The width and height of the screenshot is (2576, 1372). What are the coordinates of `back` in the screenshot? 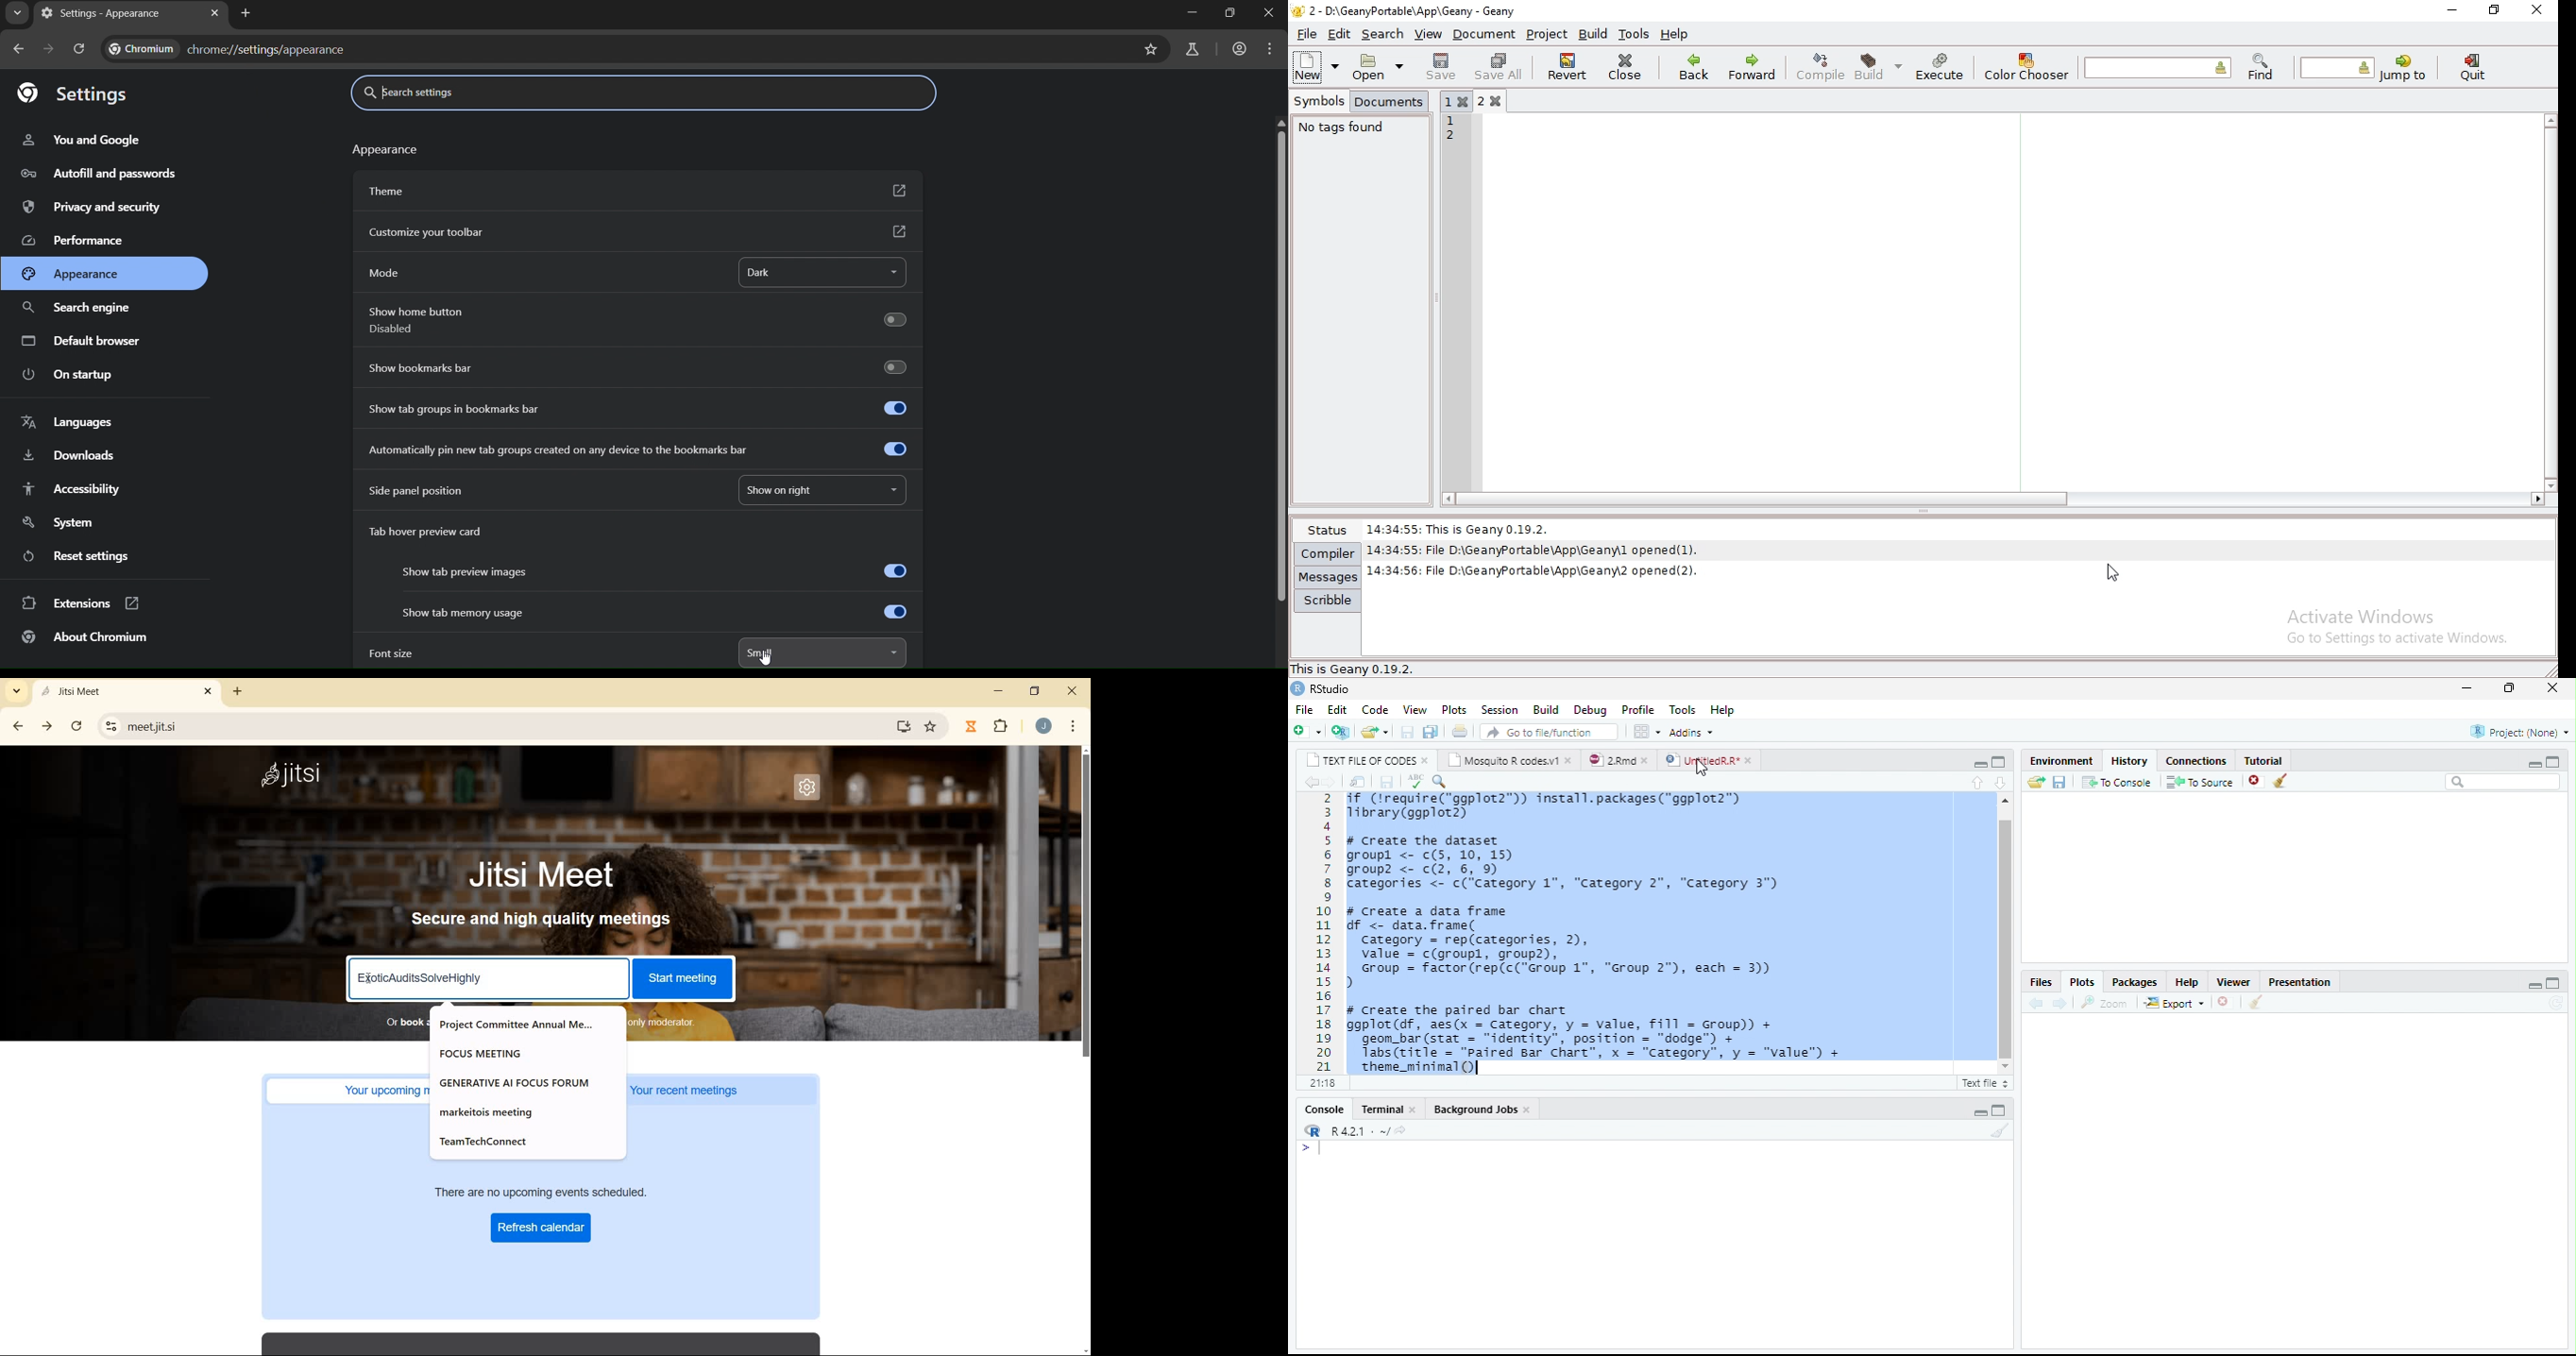 It's located at (19, 727).